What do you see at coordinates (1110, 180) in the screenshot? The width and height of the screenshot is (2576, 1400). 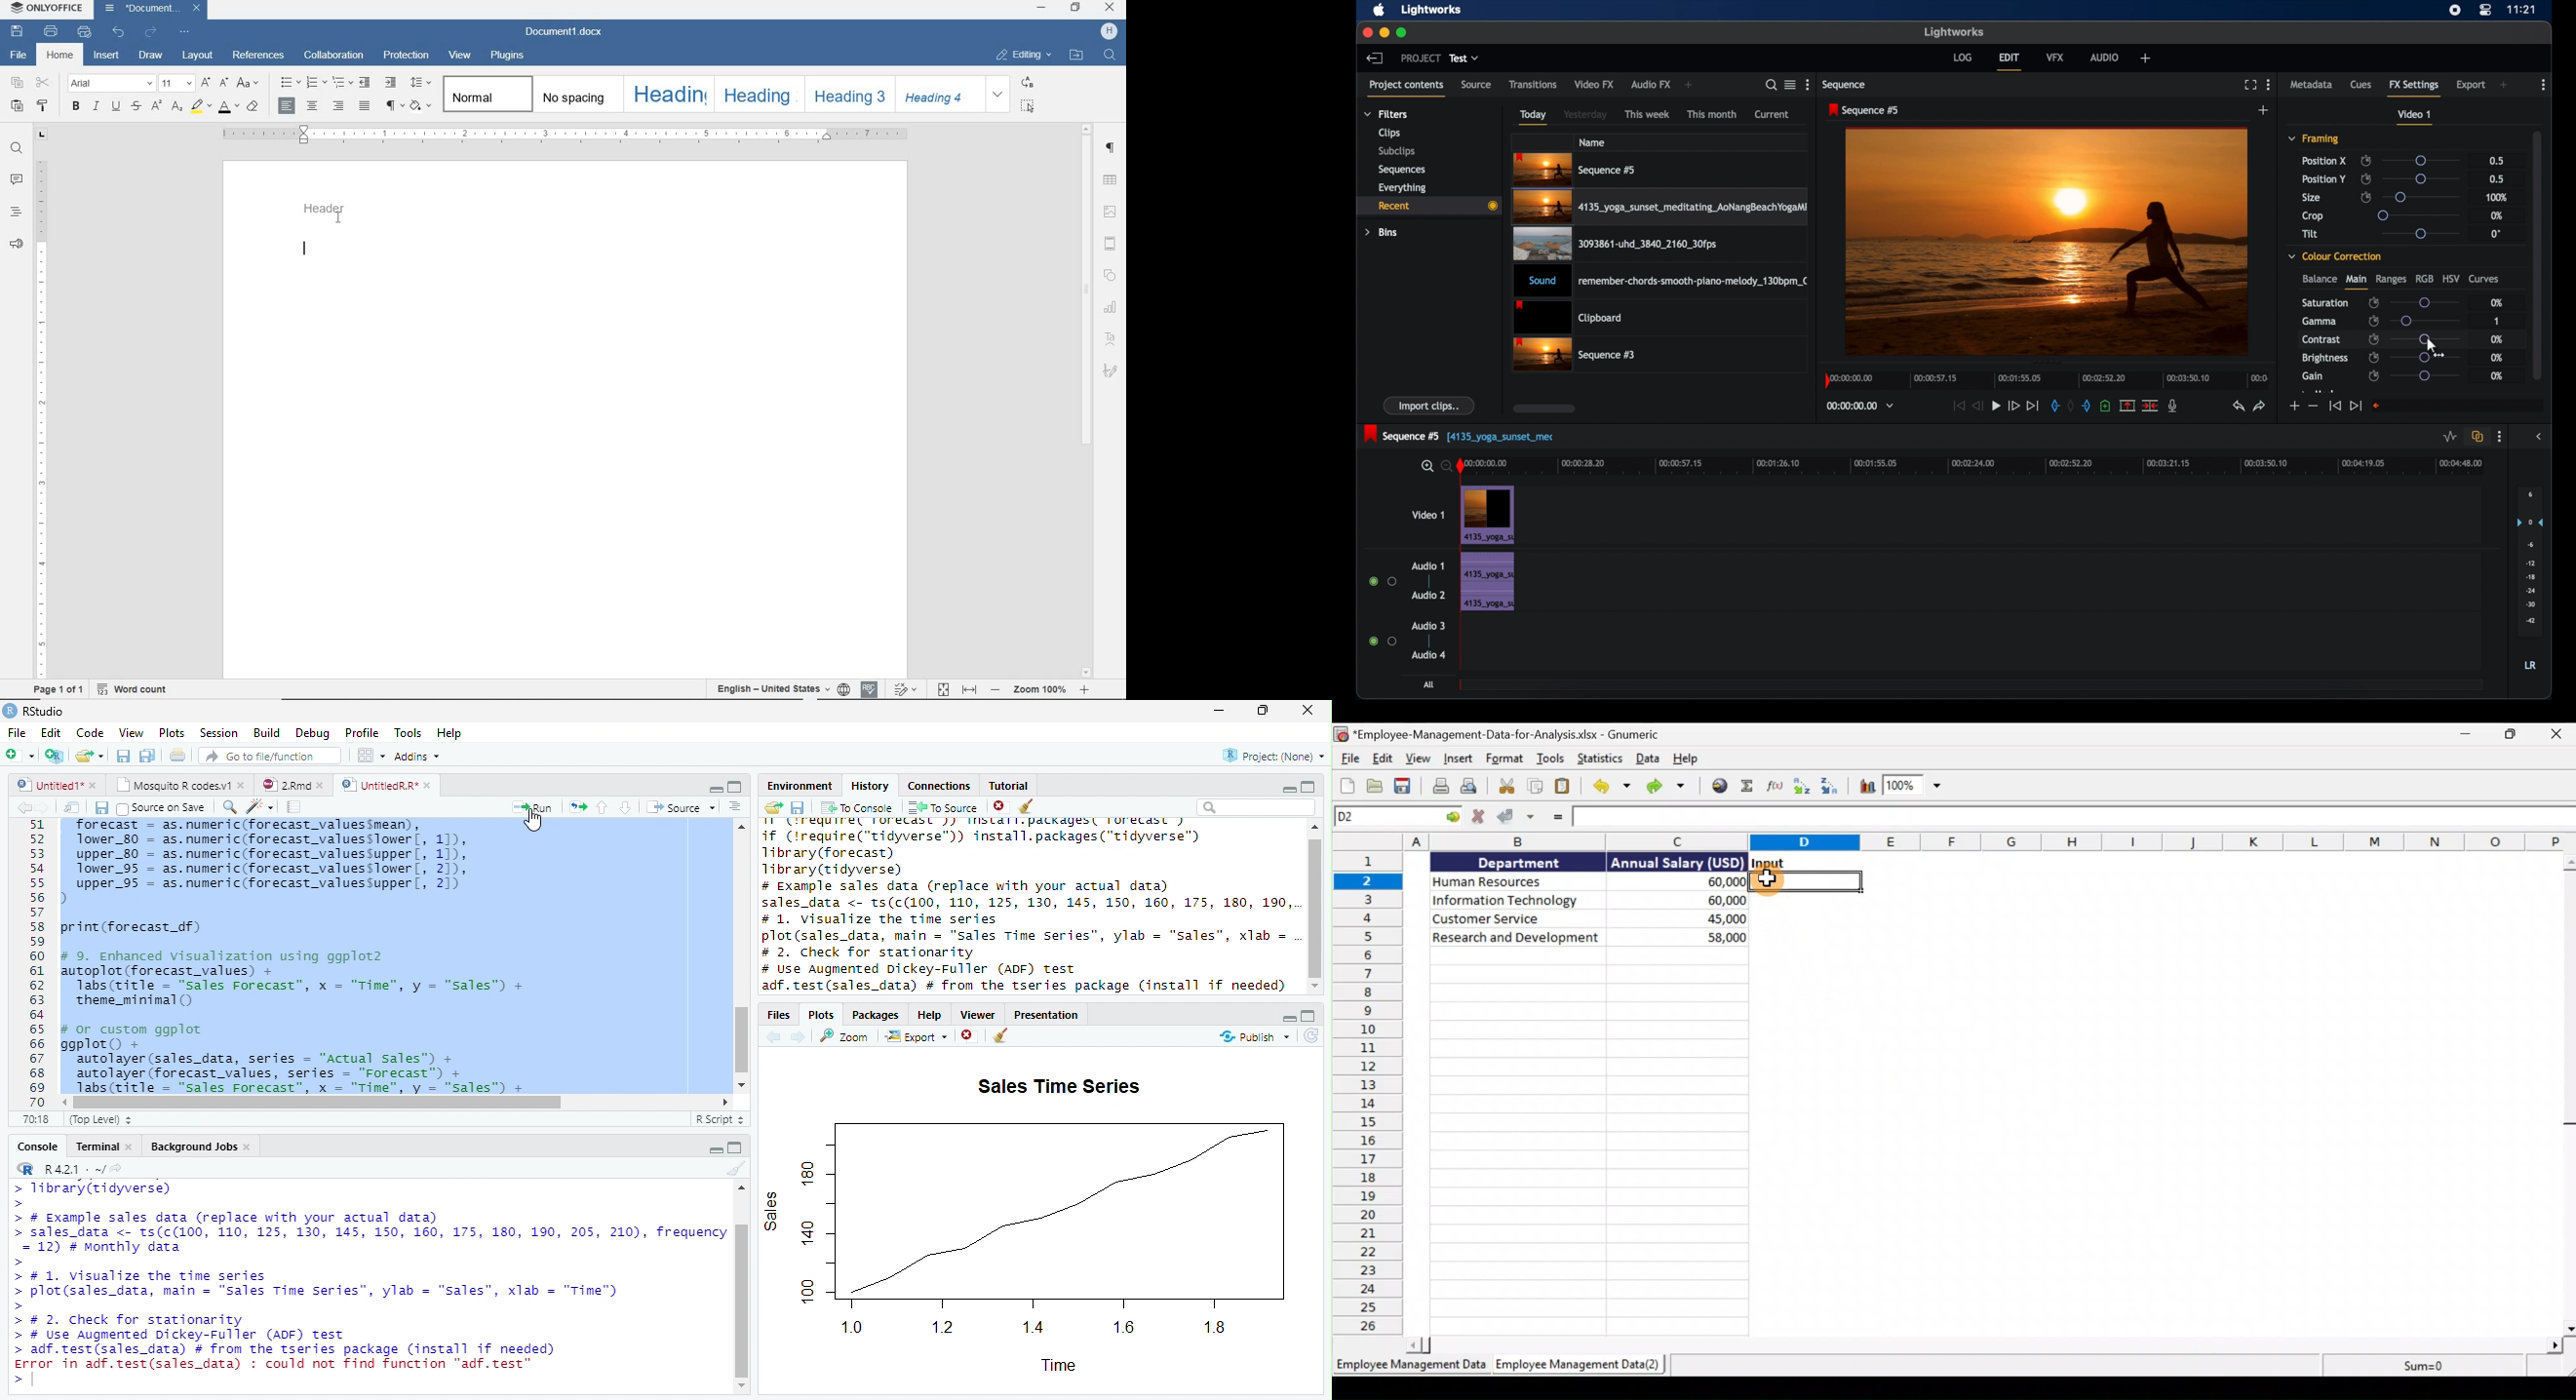 I see `TABLE` at bounding box center [1110, 180].